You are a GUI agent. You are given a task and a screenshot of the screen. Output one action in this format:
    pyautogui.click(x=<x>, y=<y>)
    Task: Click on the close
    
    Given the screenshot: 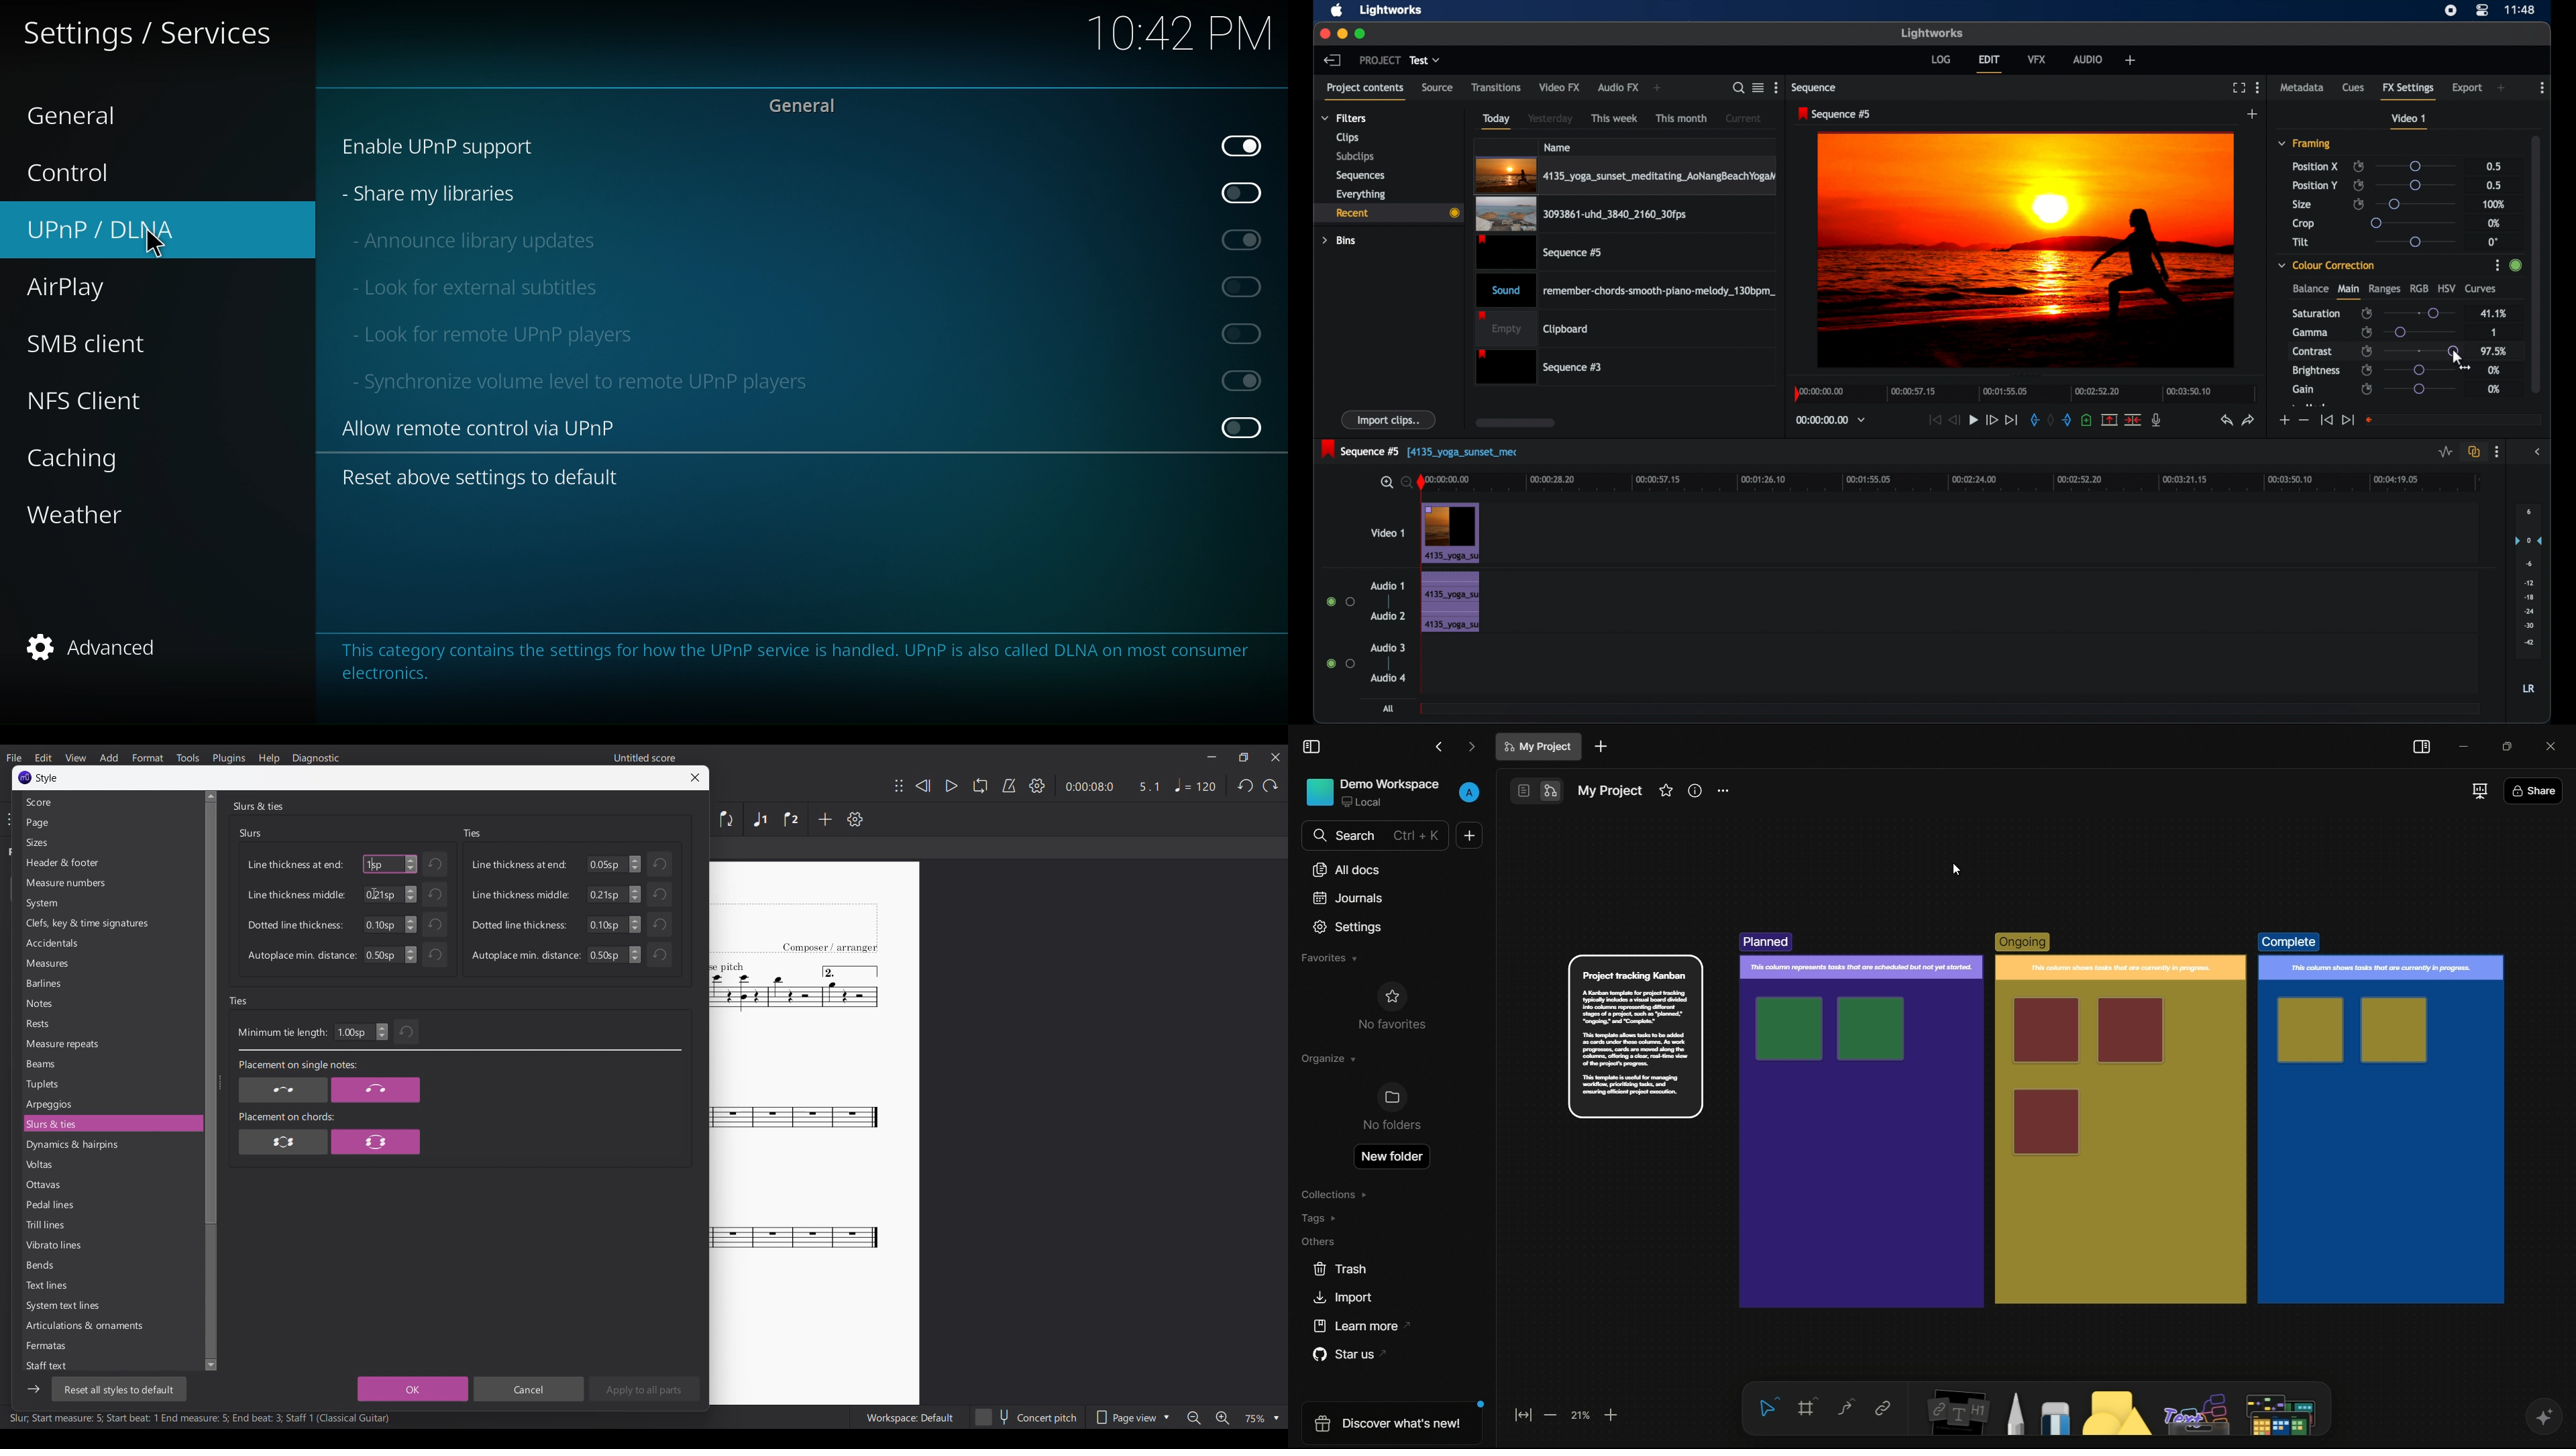 What is the action you would take?
    pyautogui.click(x=1322, y=34)
    